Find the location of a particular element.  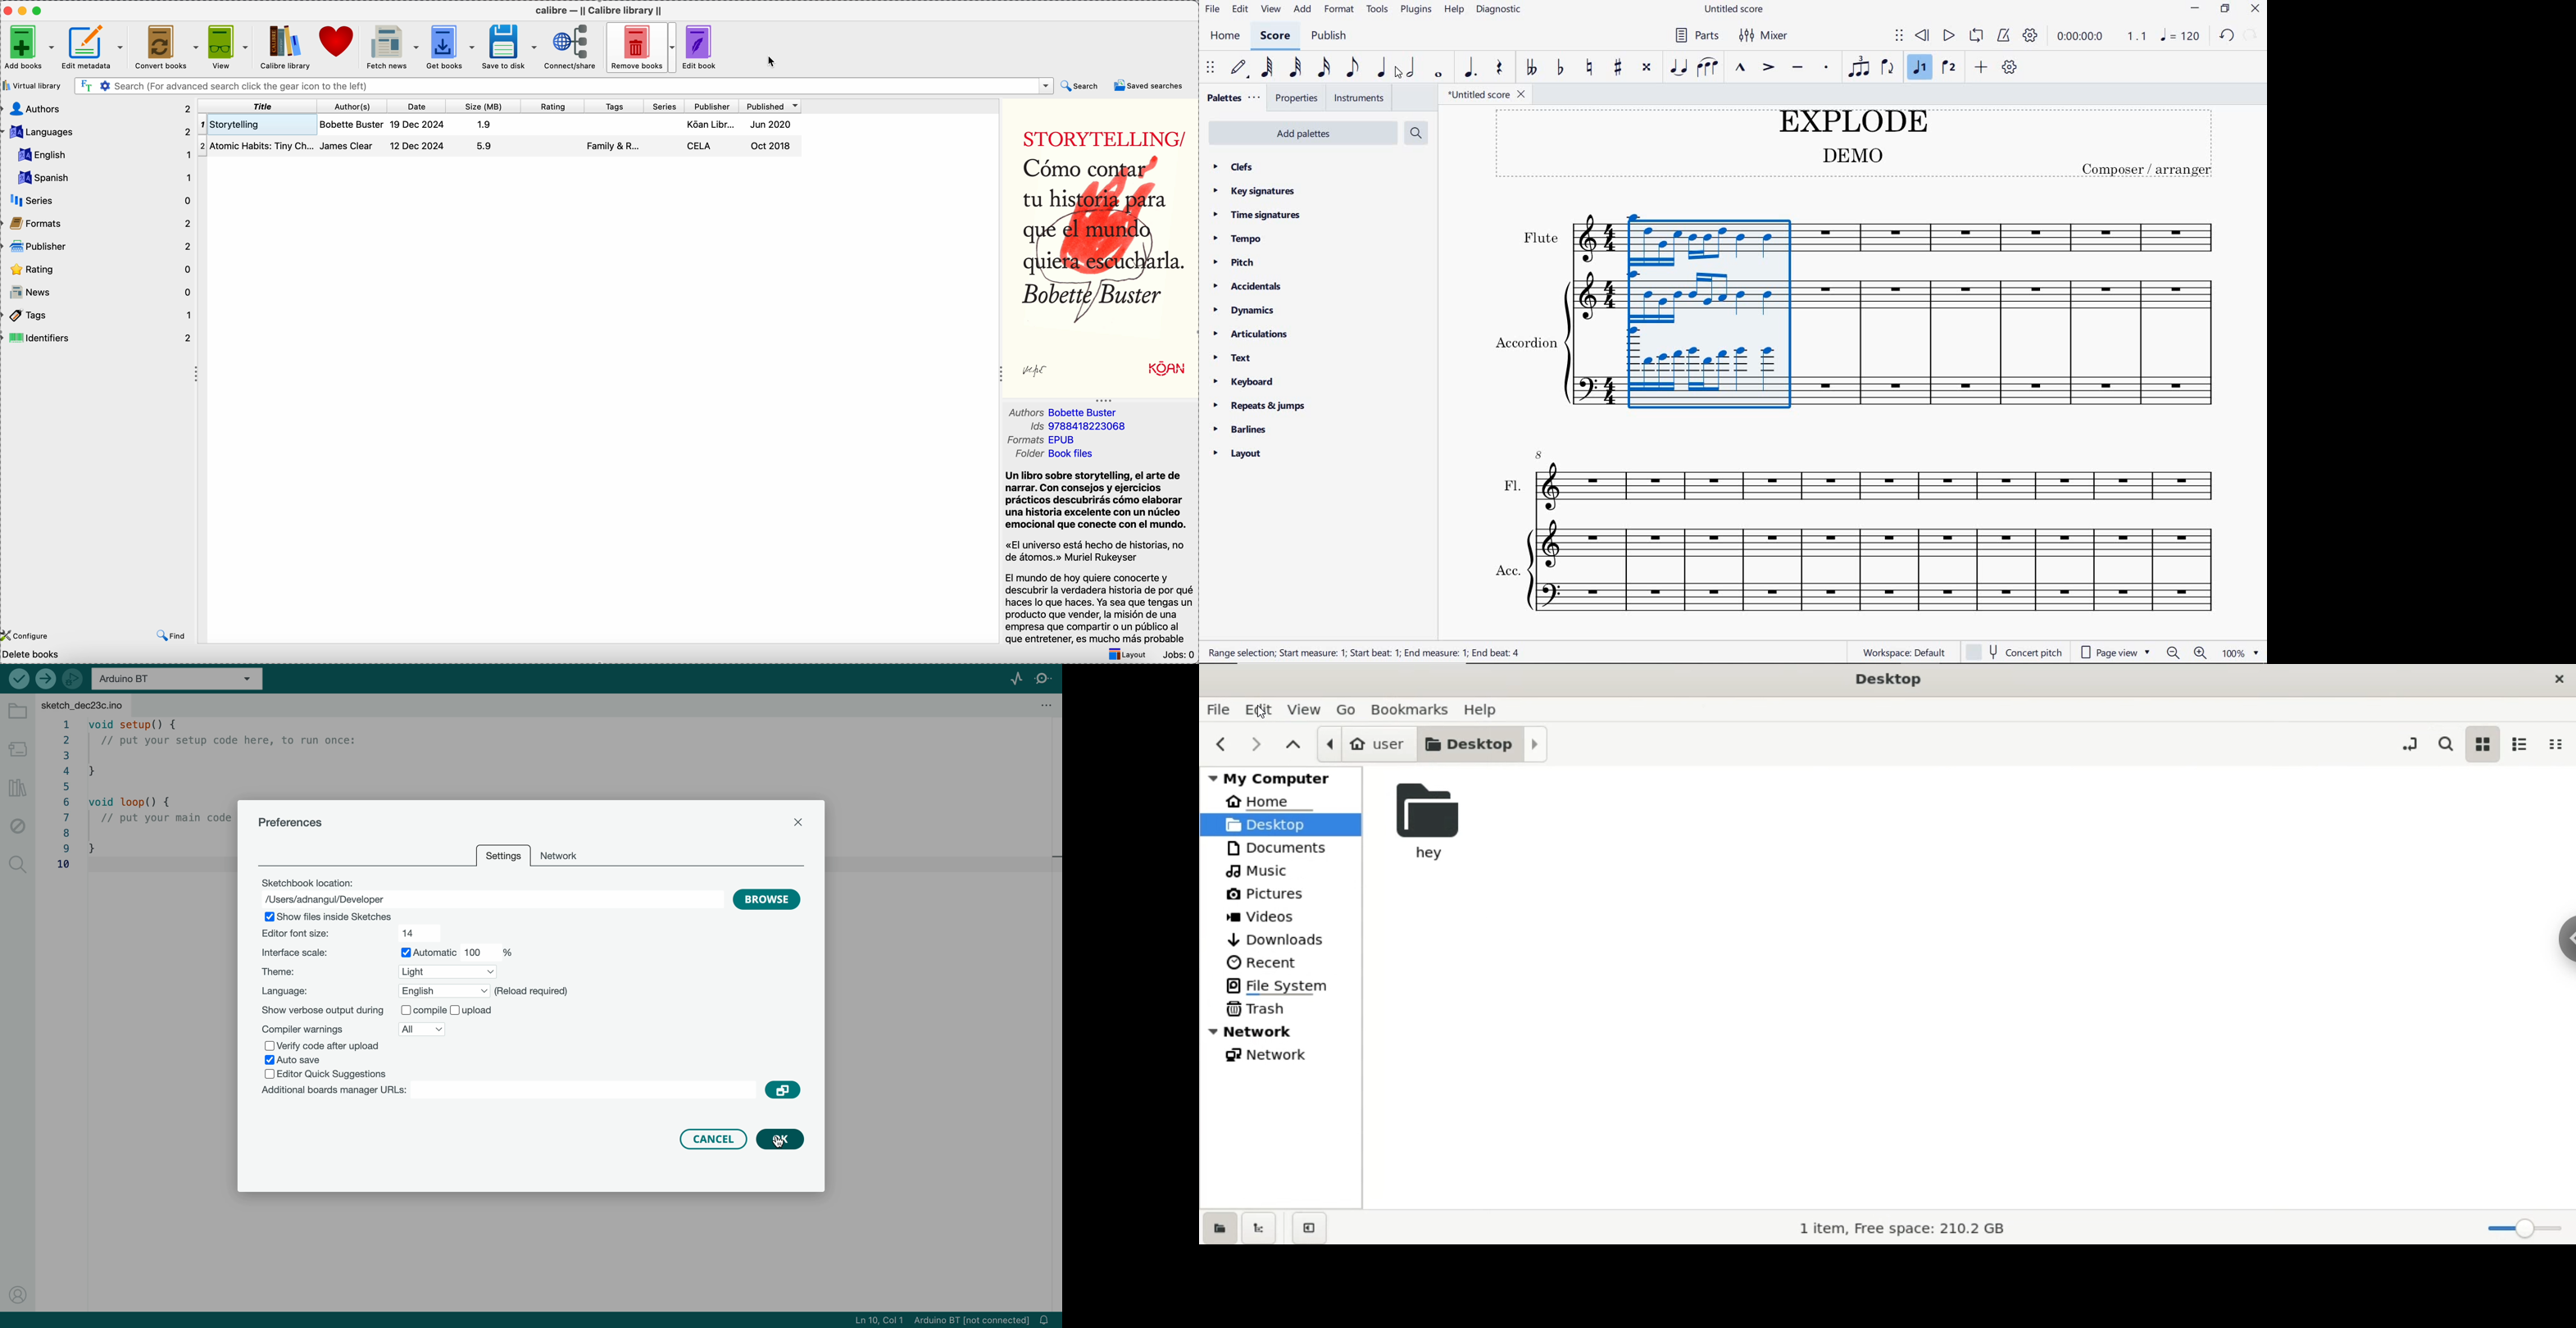

tempo is located at coordinates (1240, 240).